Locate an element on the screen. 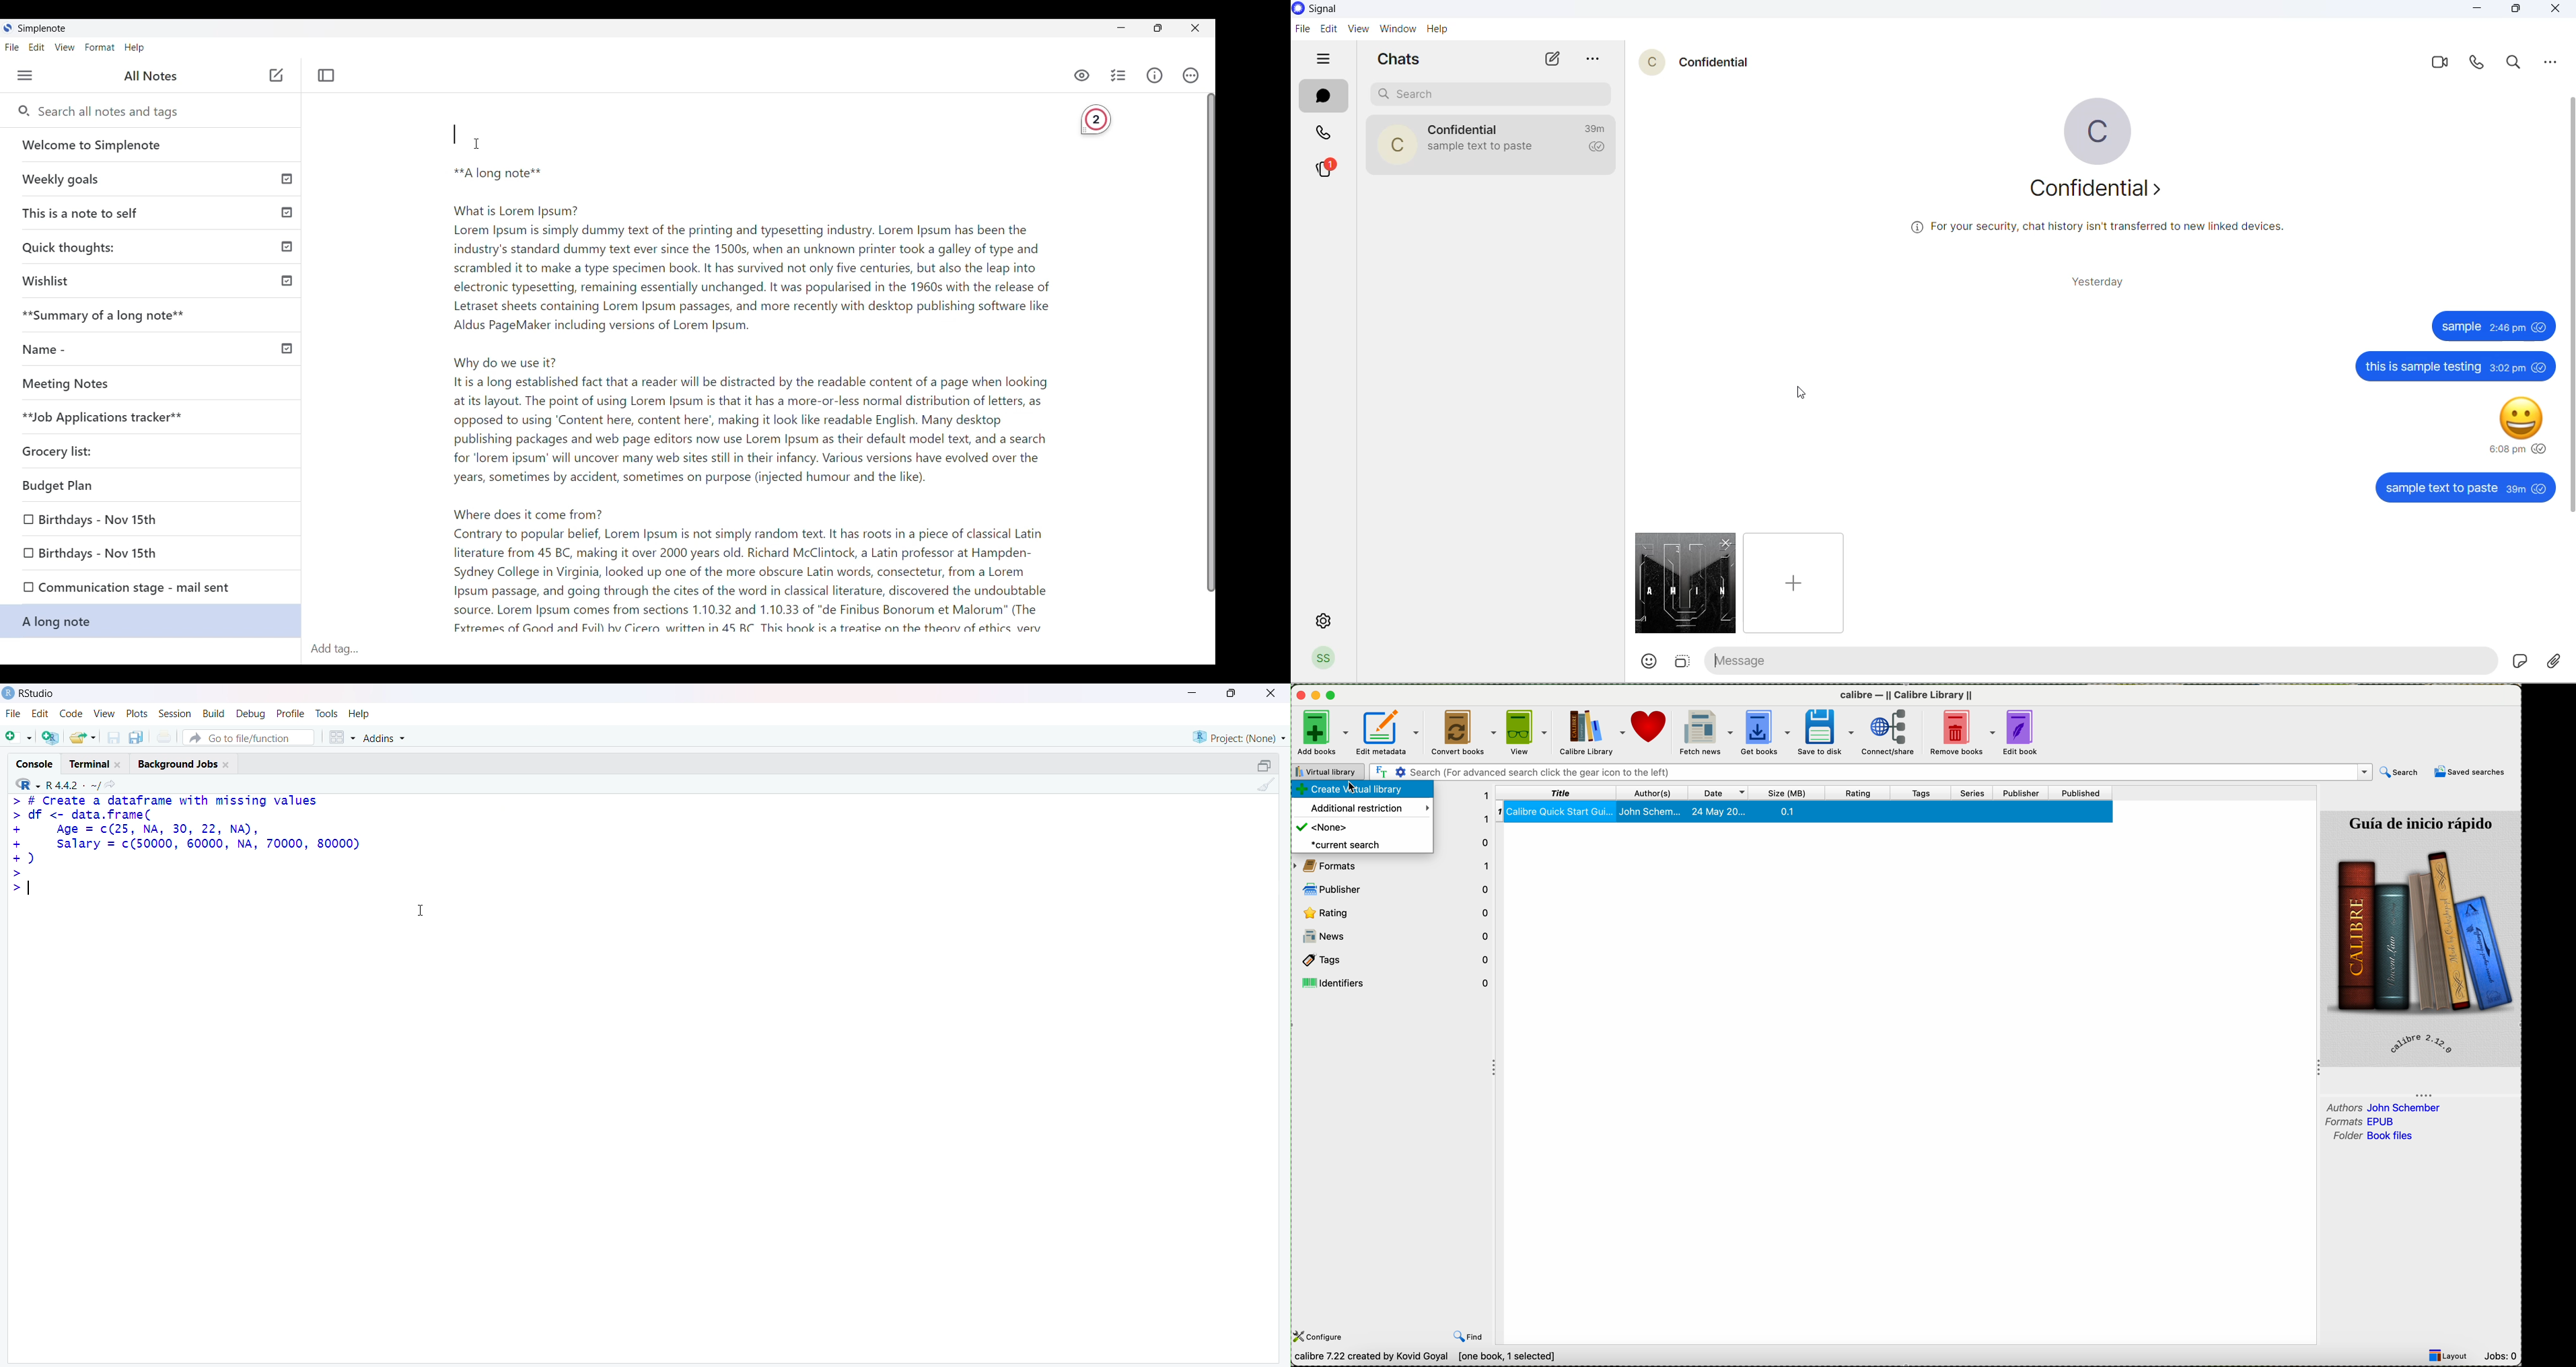 This screenshot has height=1372, width=2576. File is located at coordinates (12, 714).